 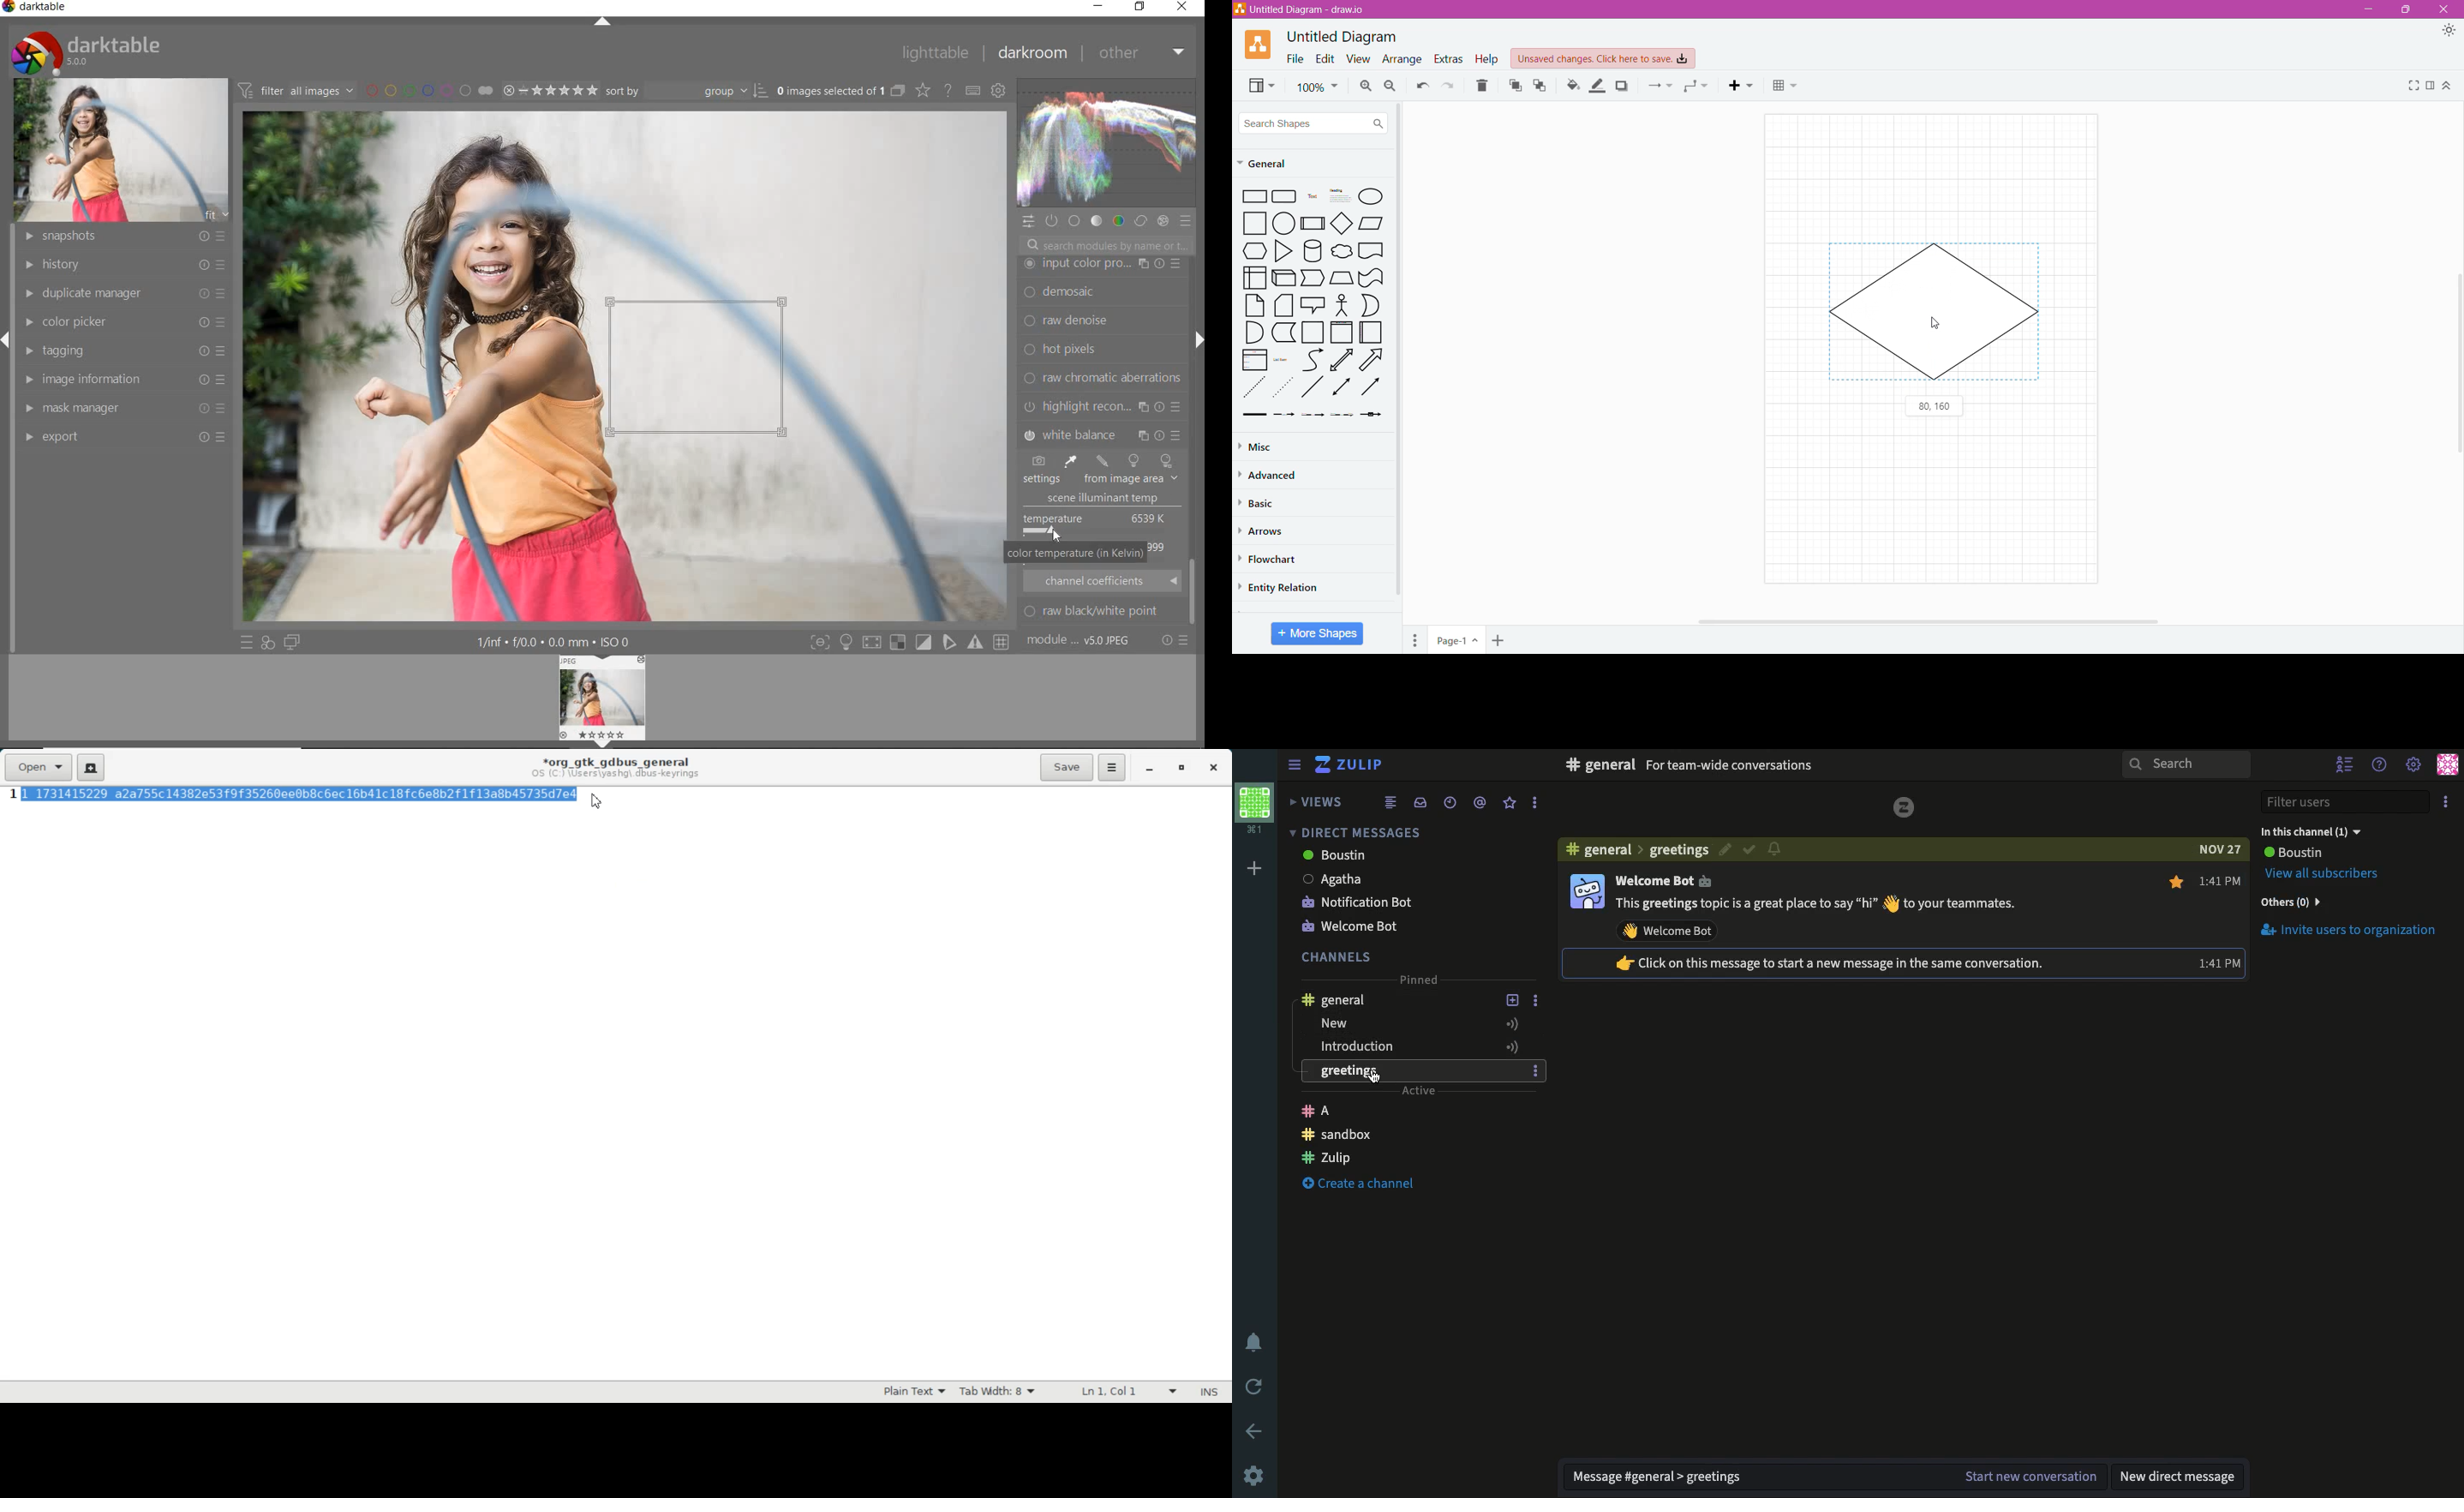 What do you see at coordinates (1029, 222) in the screenshot?
I see `quick access panel` at bounding box center [1029, 222].